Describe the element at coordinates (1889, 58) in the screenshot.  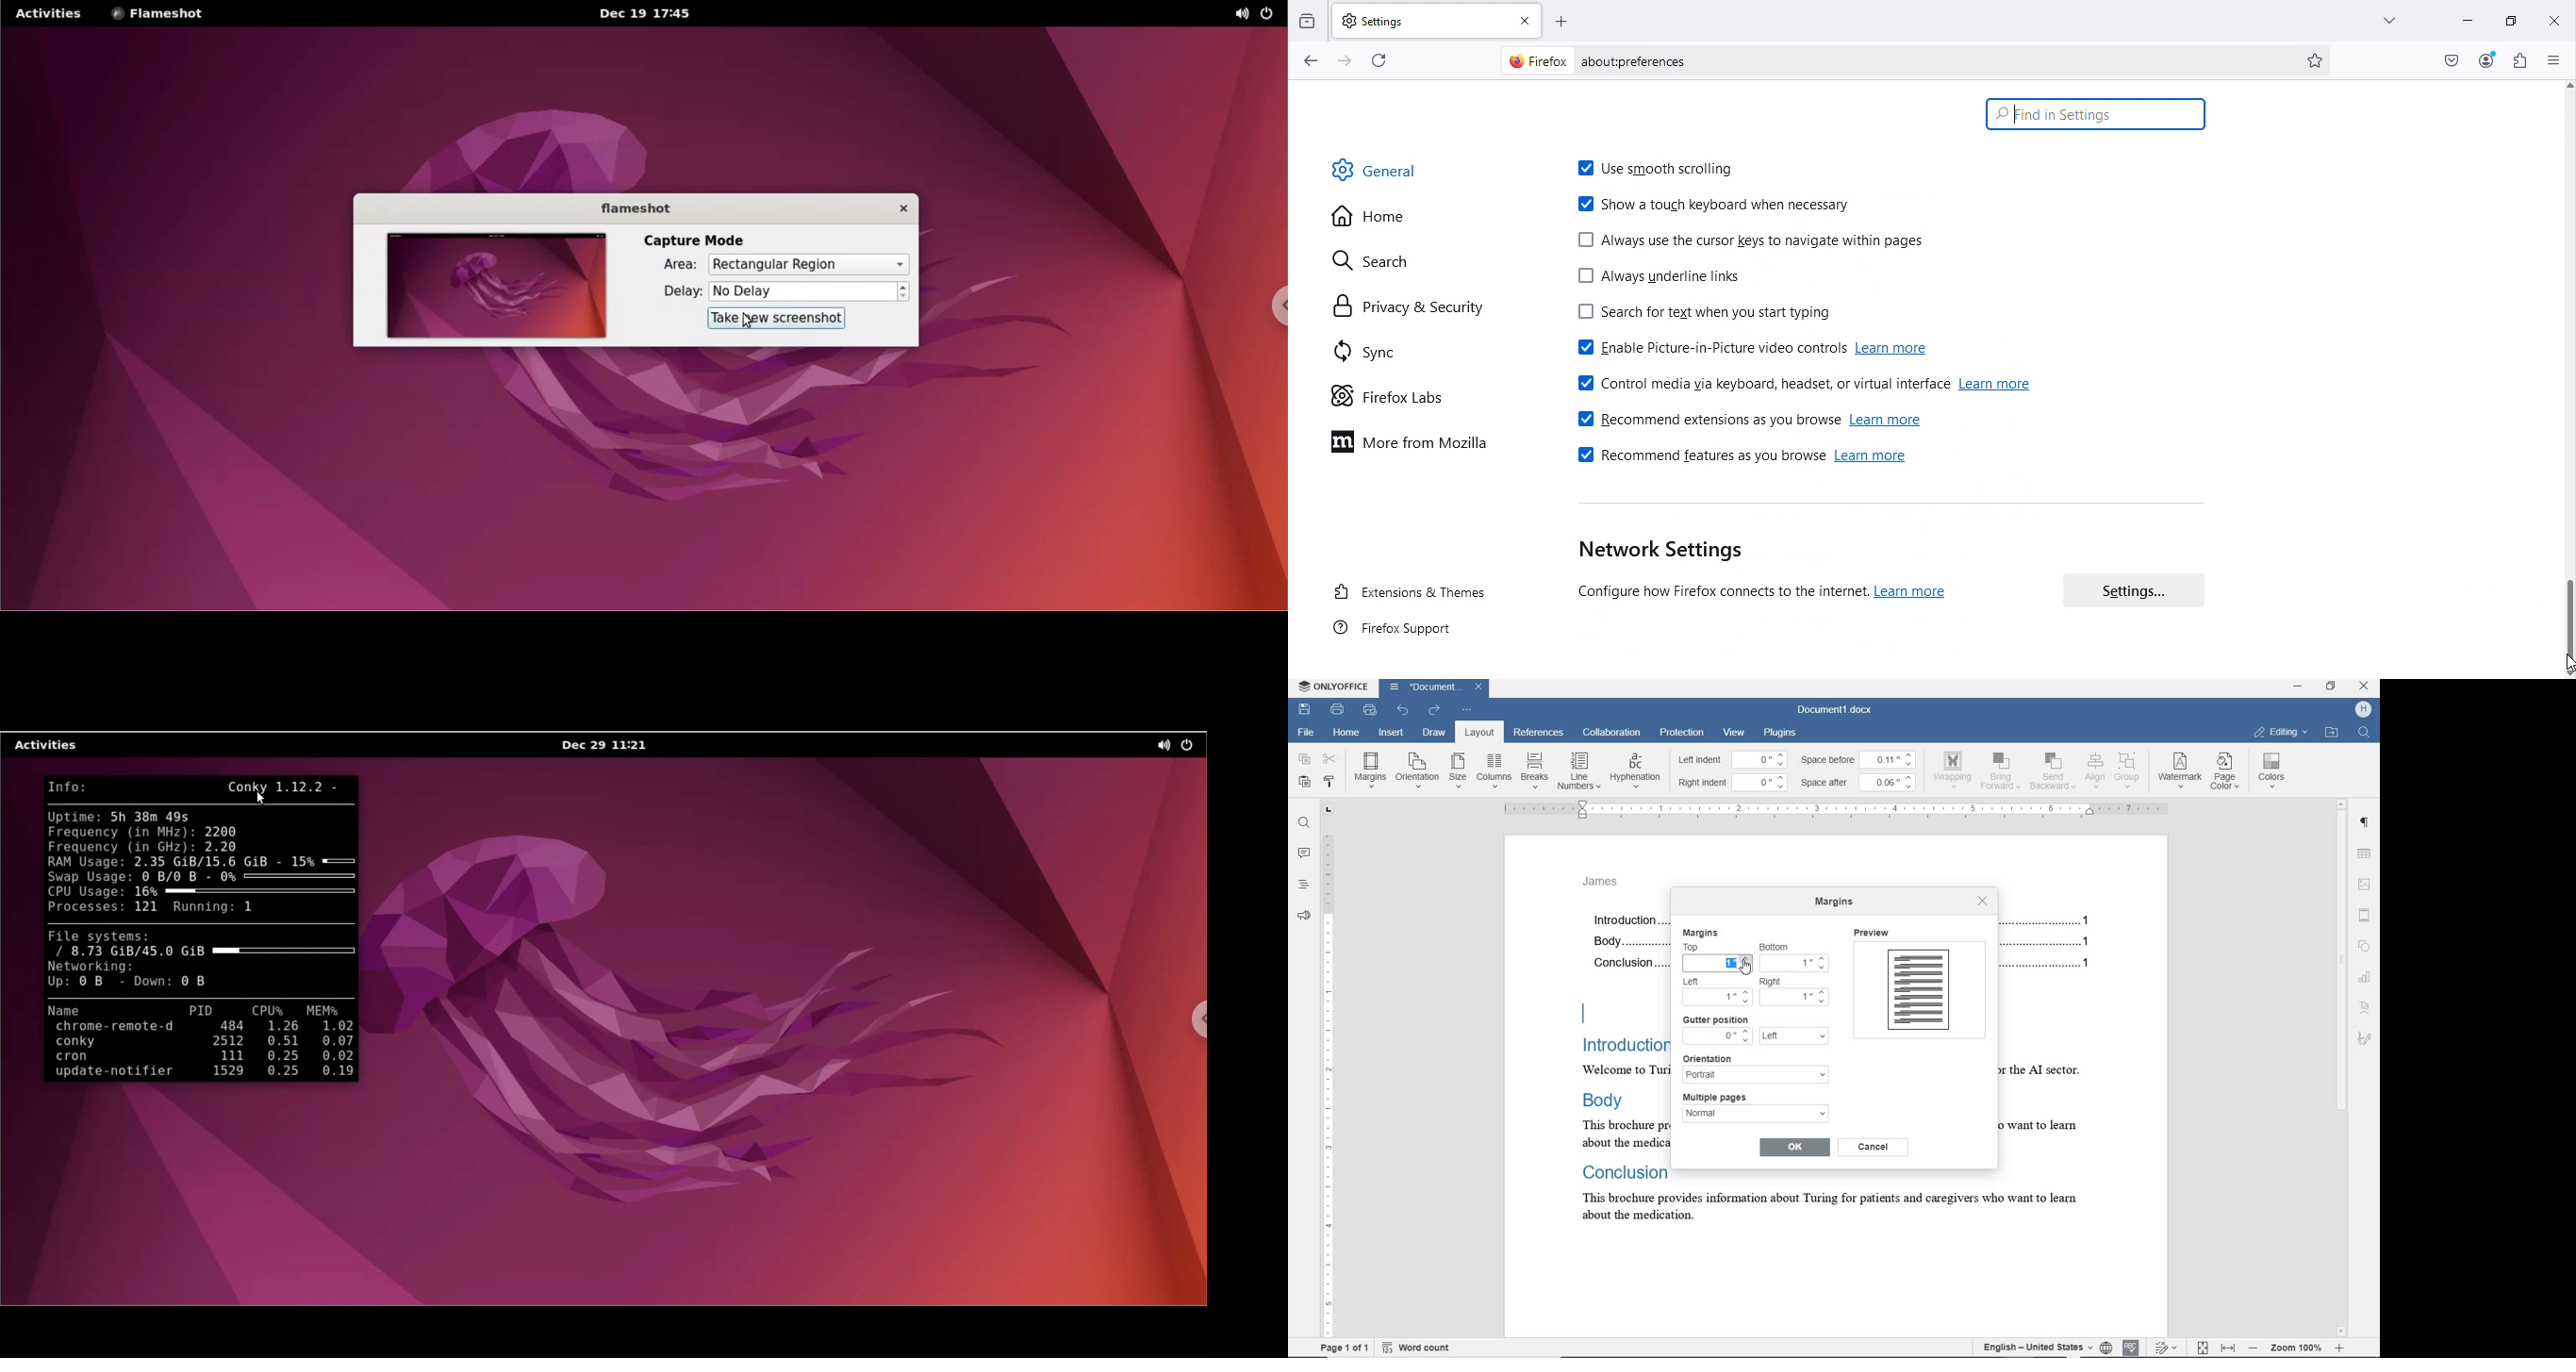
I see `Address bar` at that location.